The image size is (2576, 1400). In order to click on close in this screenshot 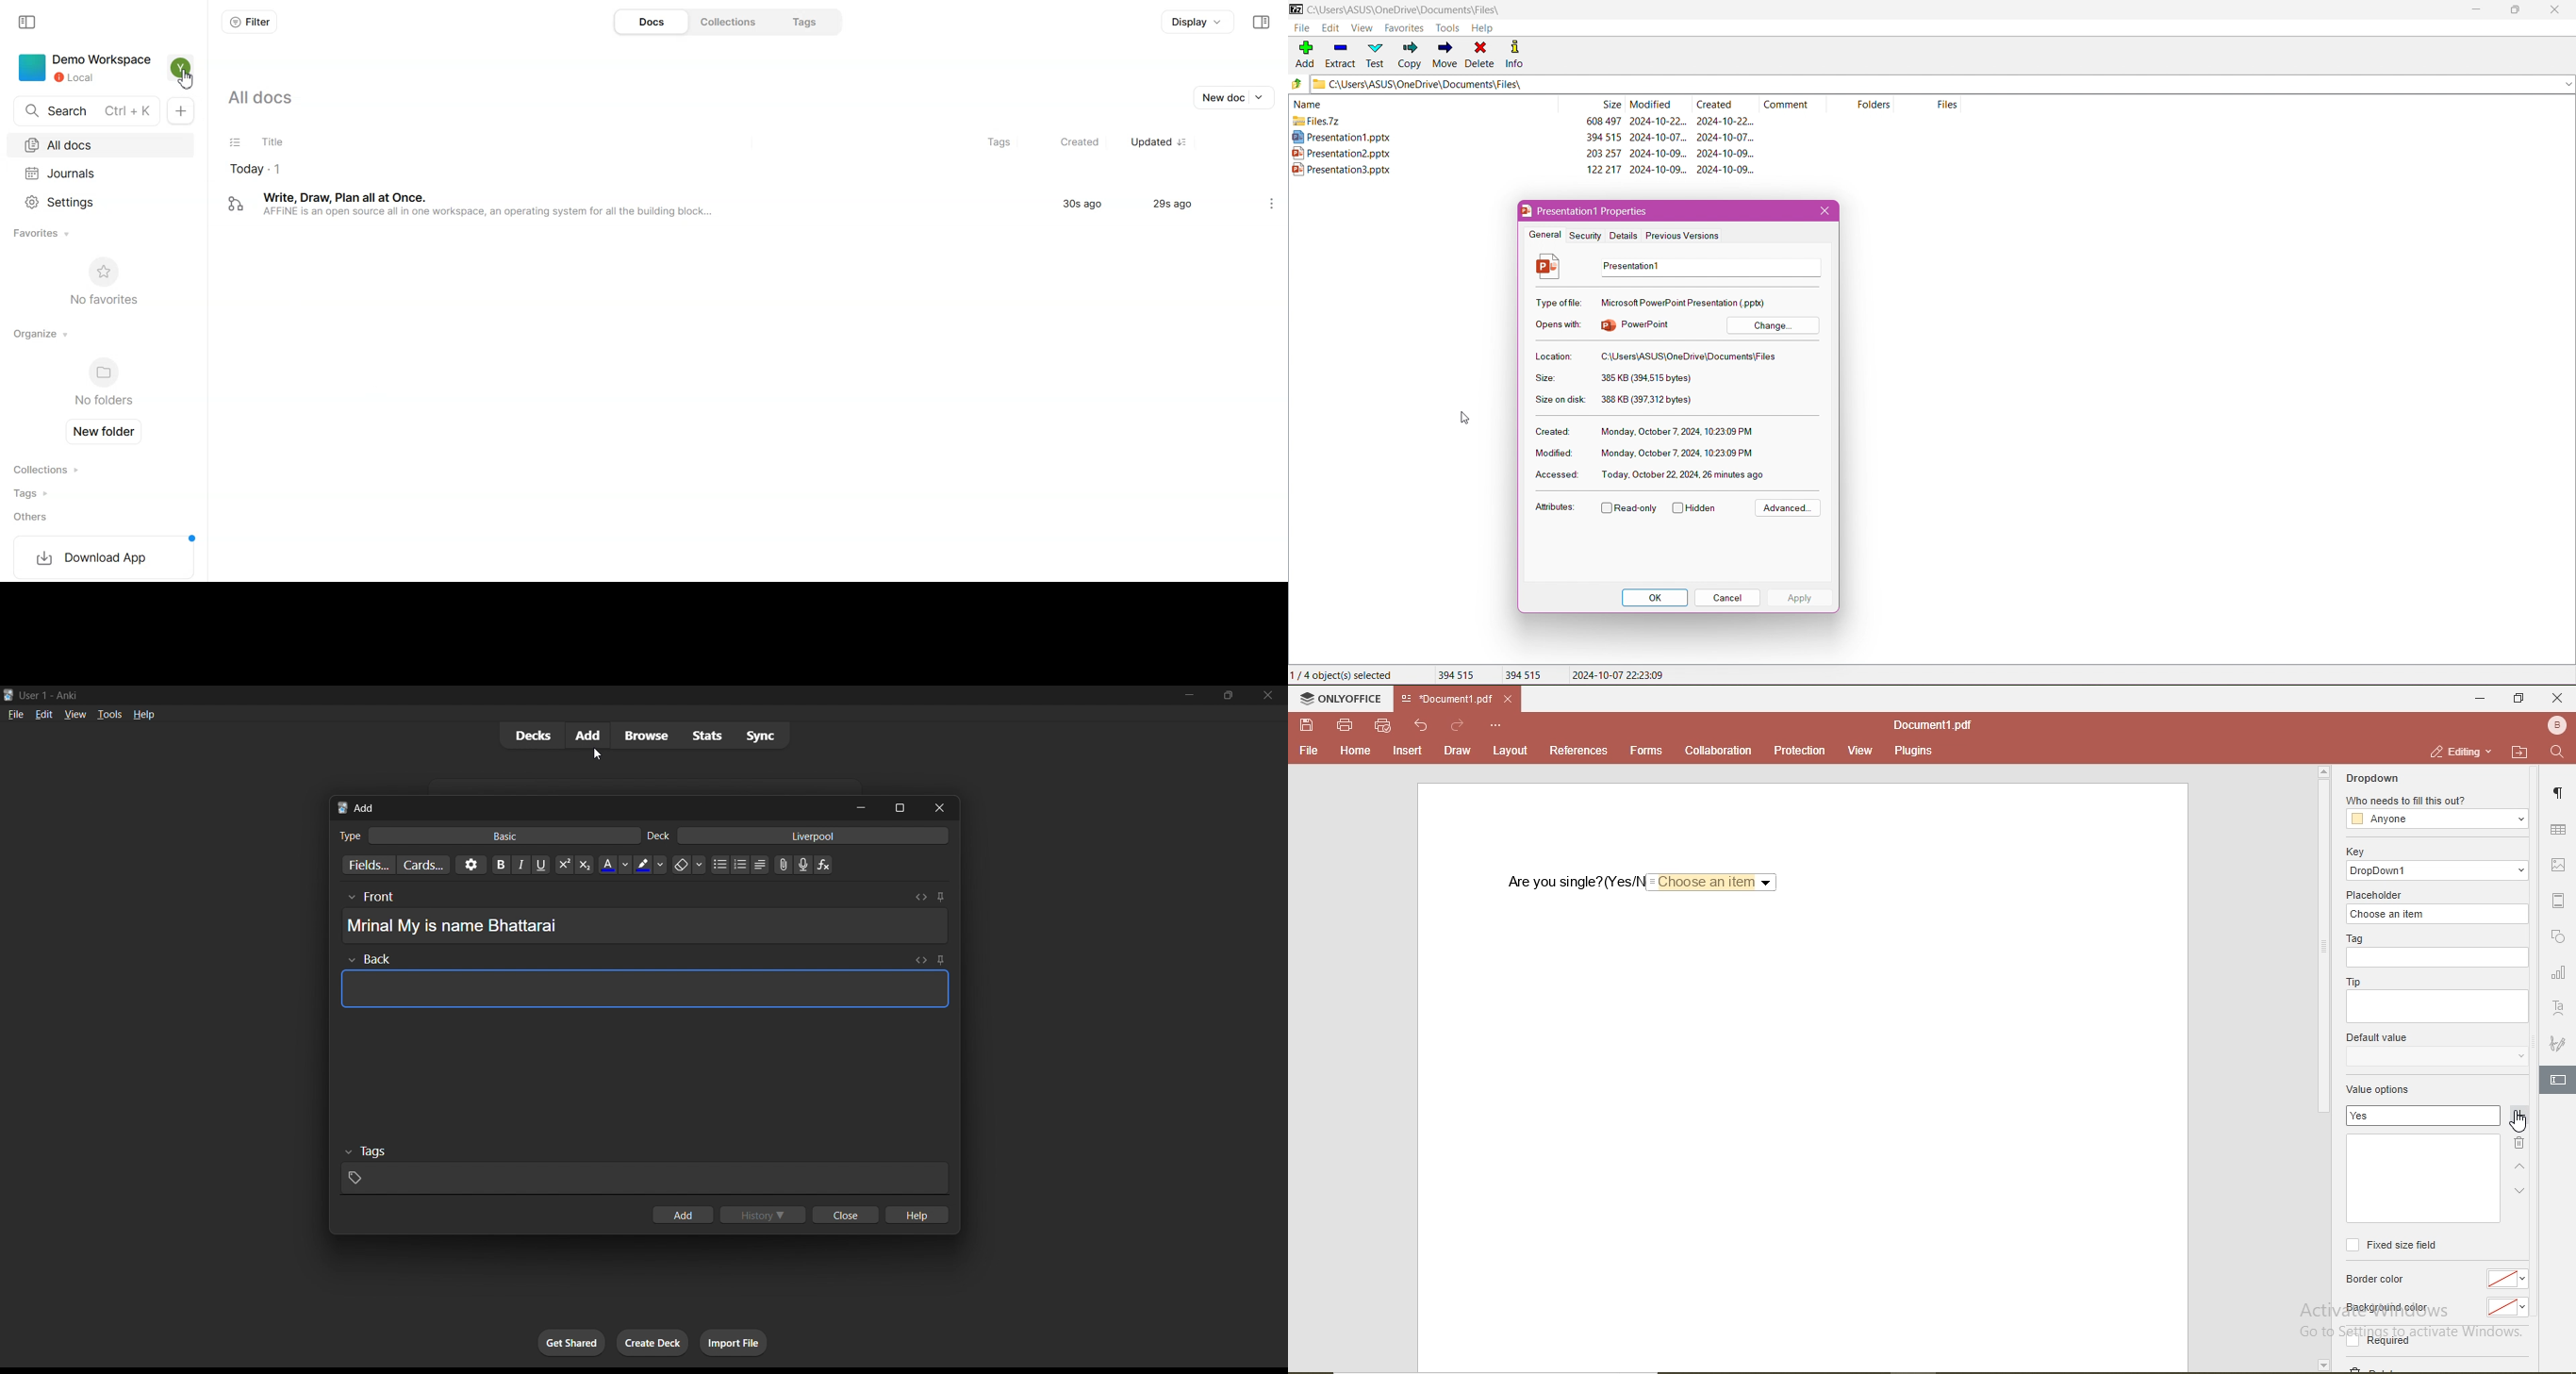, I will do `click(1269, 697)`.